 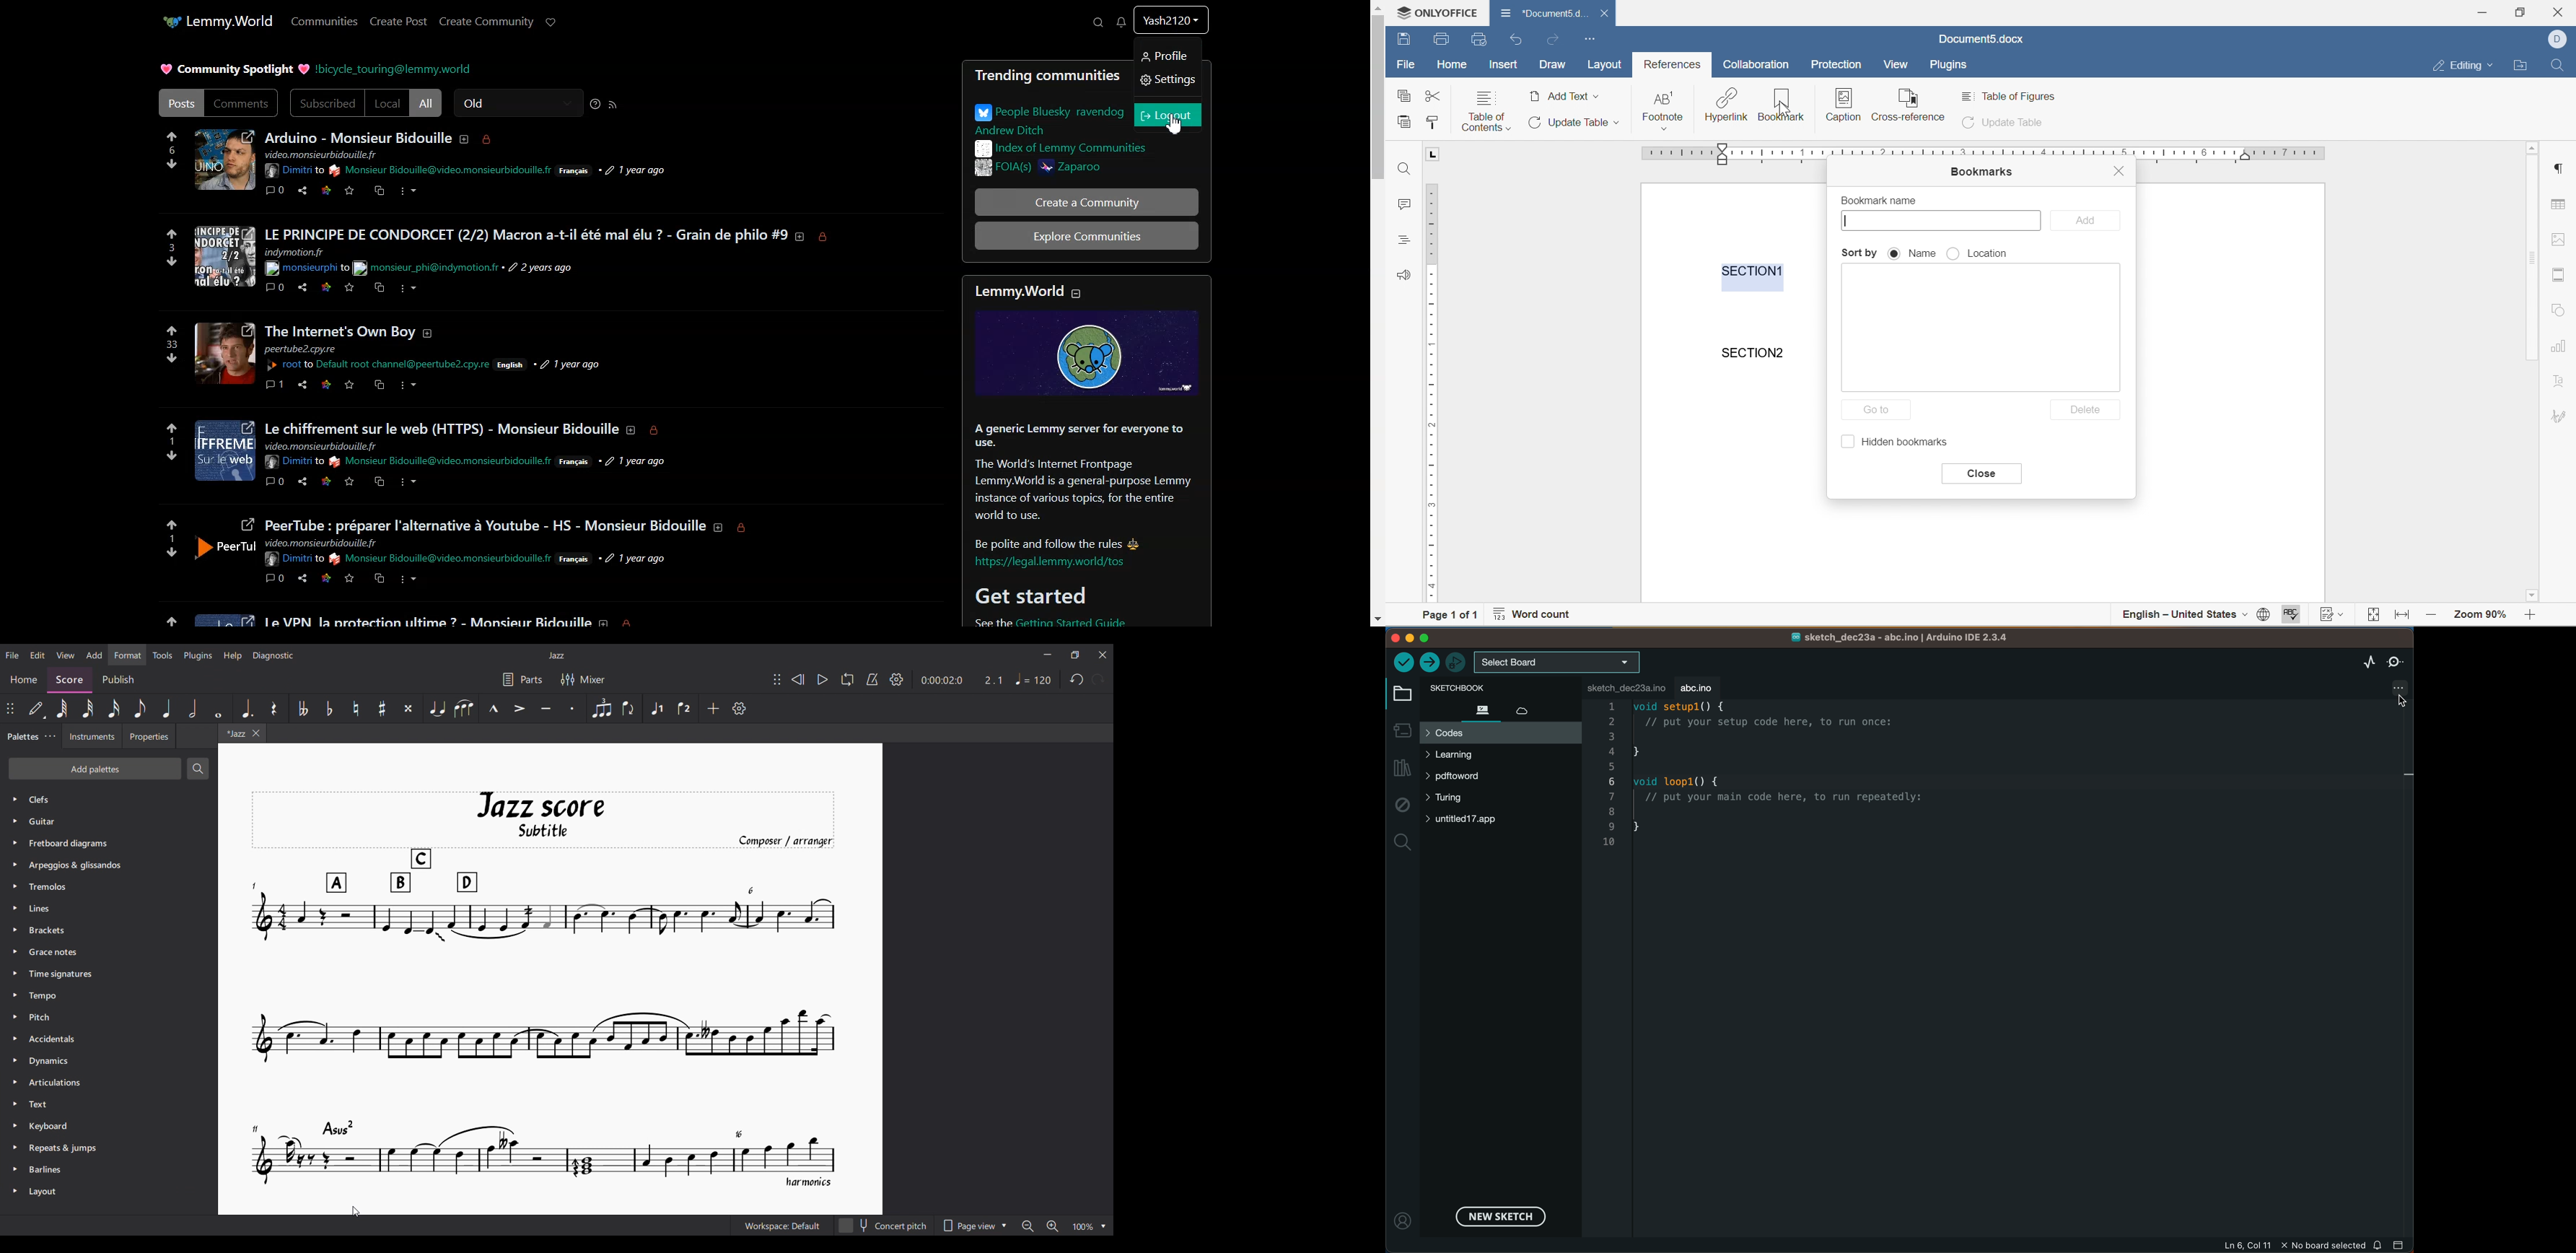 What do you see at coordinates (413, 385) in the screenshot?
I see `more` at bounding box center [413, 385].